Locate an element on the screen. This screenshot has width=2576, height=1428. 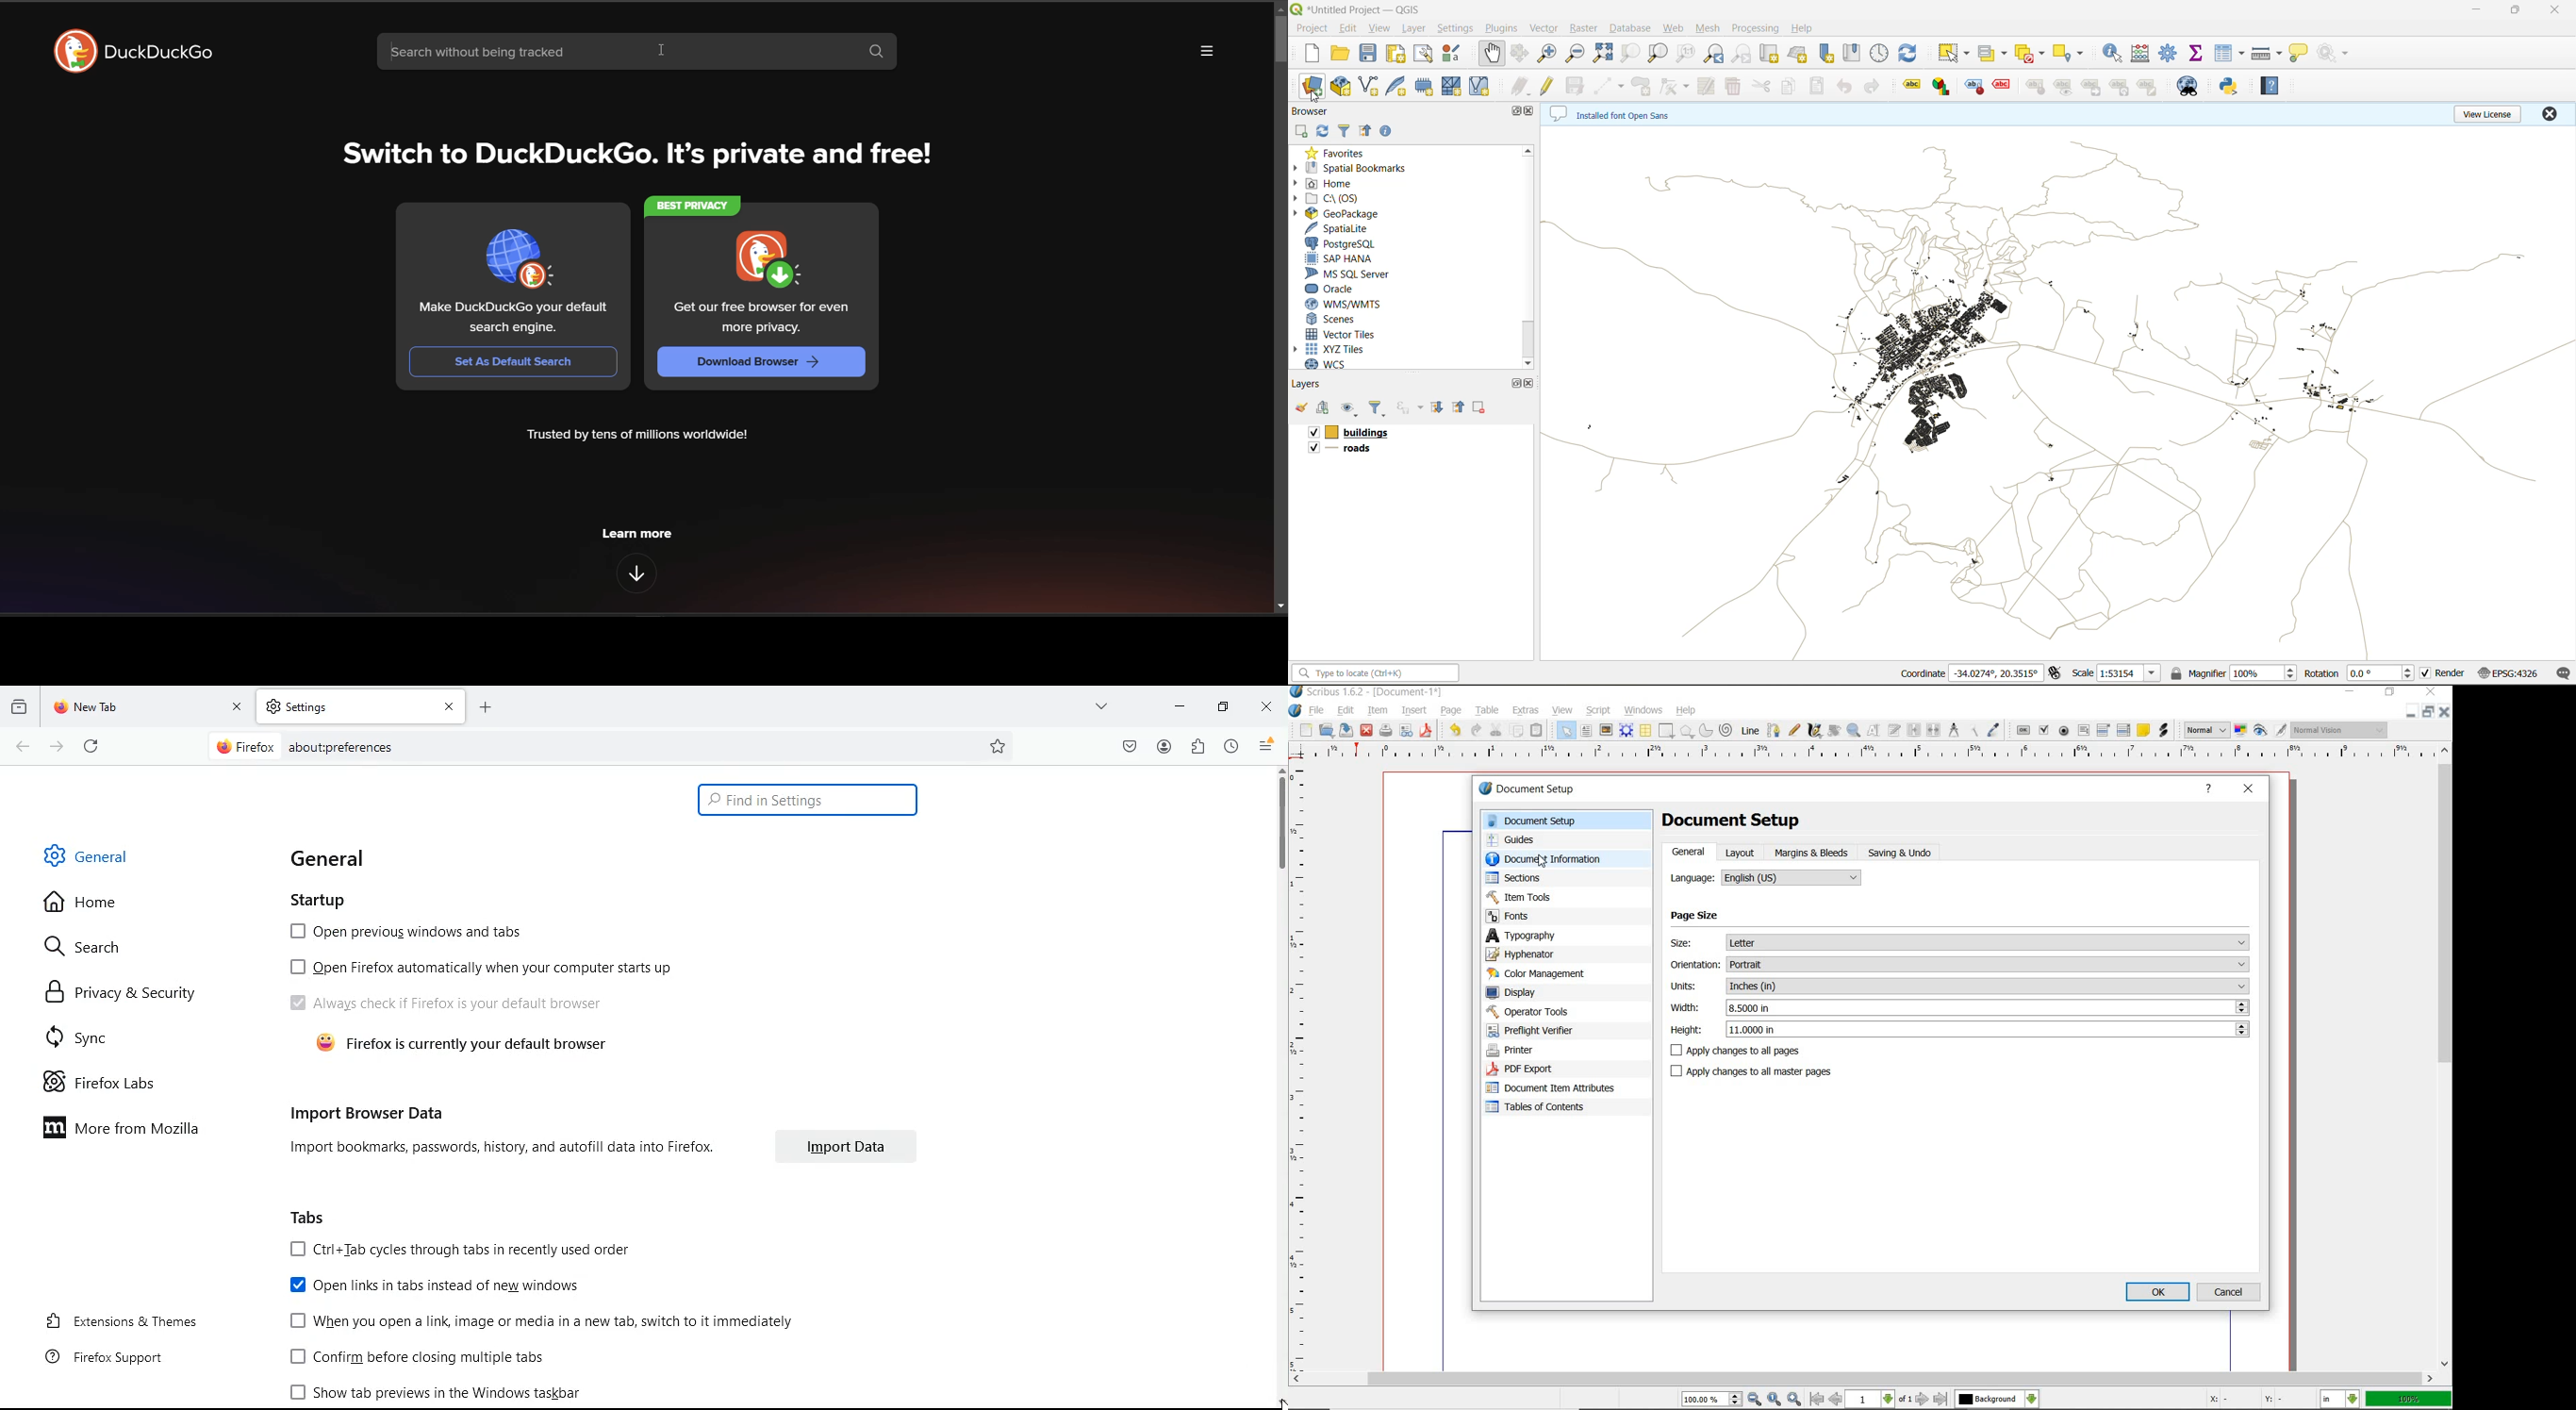
log messages is located at coordinates (2564, 674).